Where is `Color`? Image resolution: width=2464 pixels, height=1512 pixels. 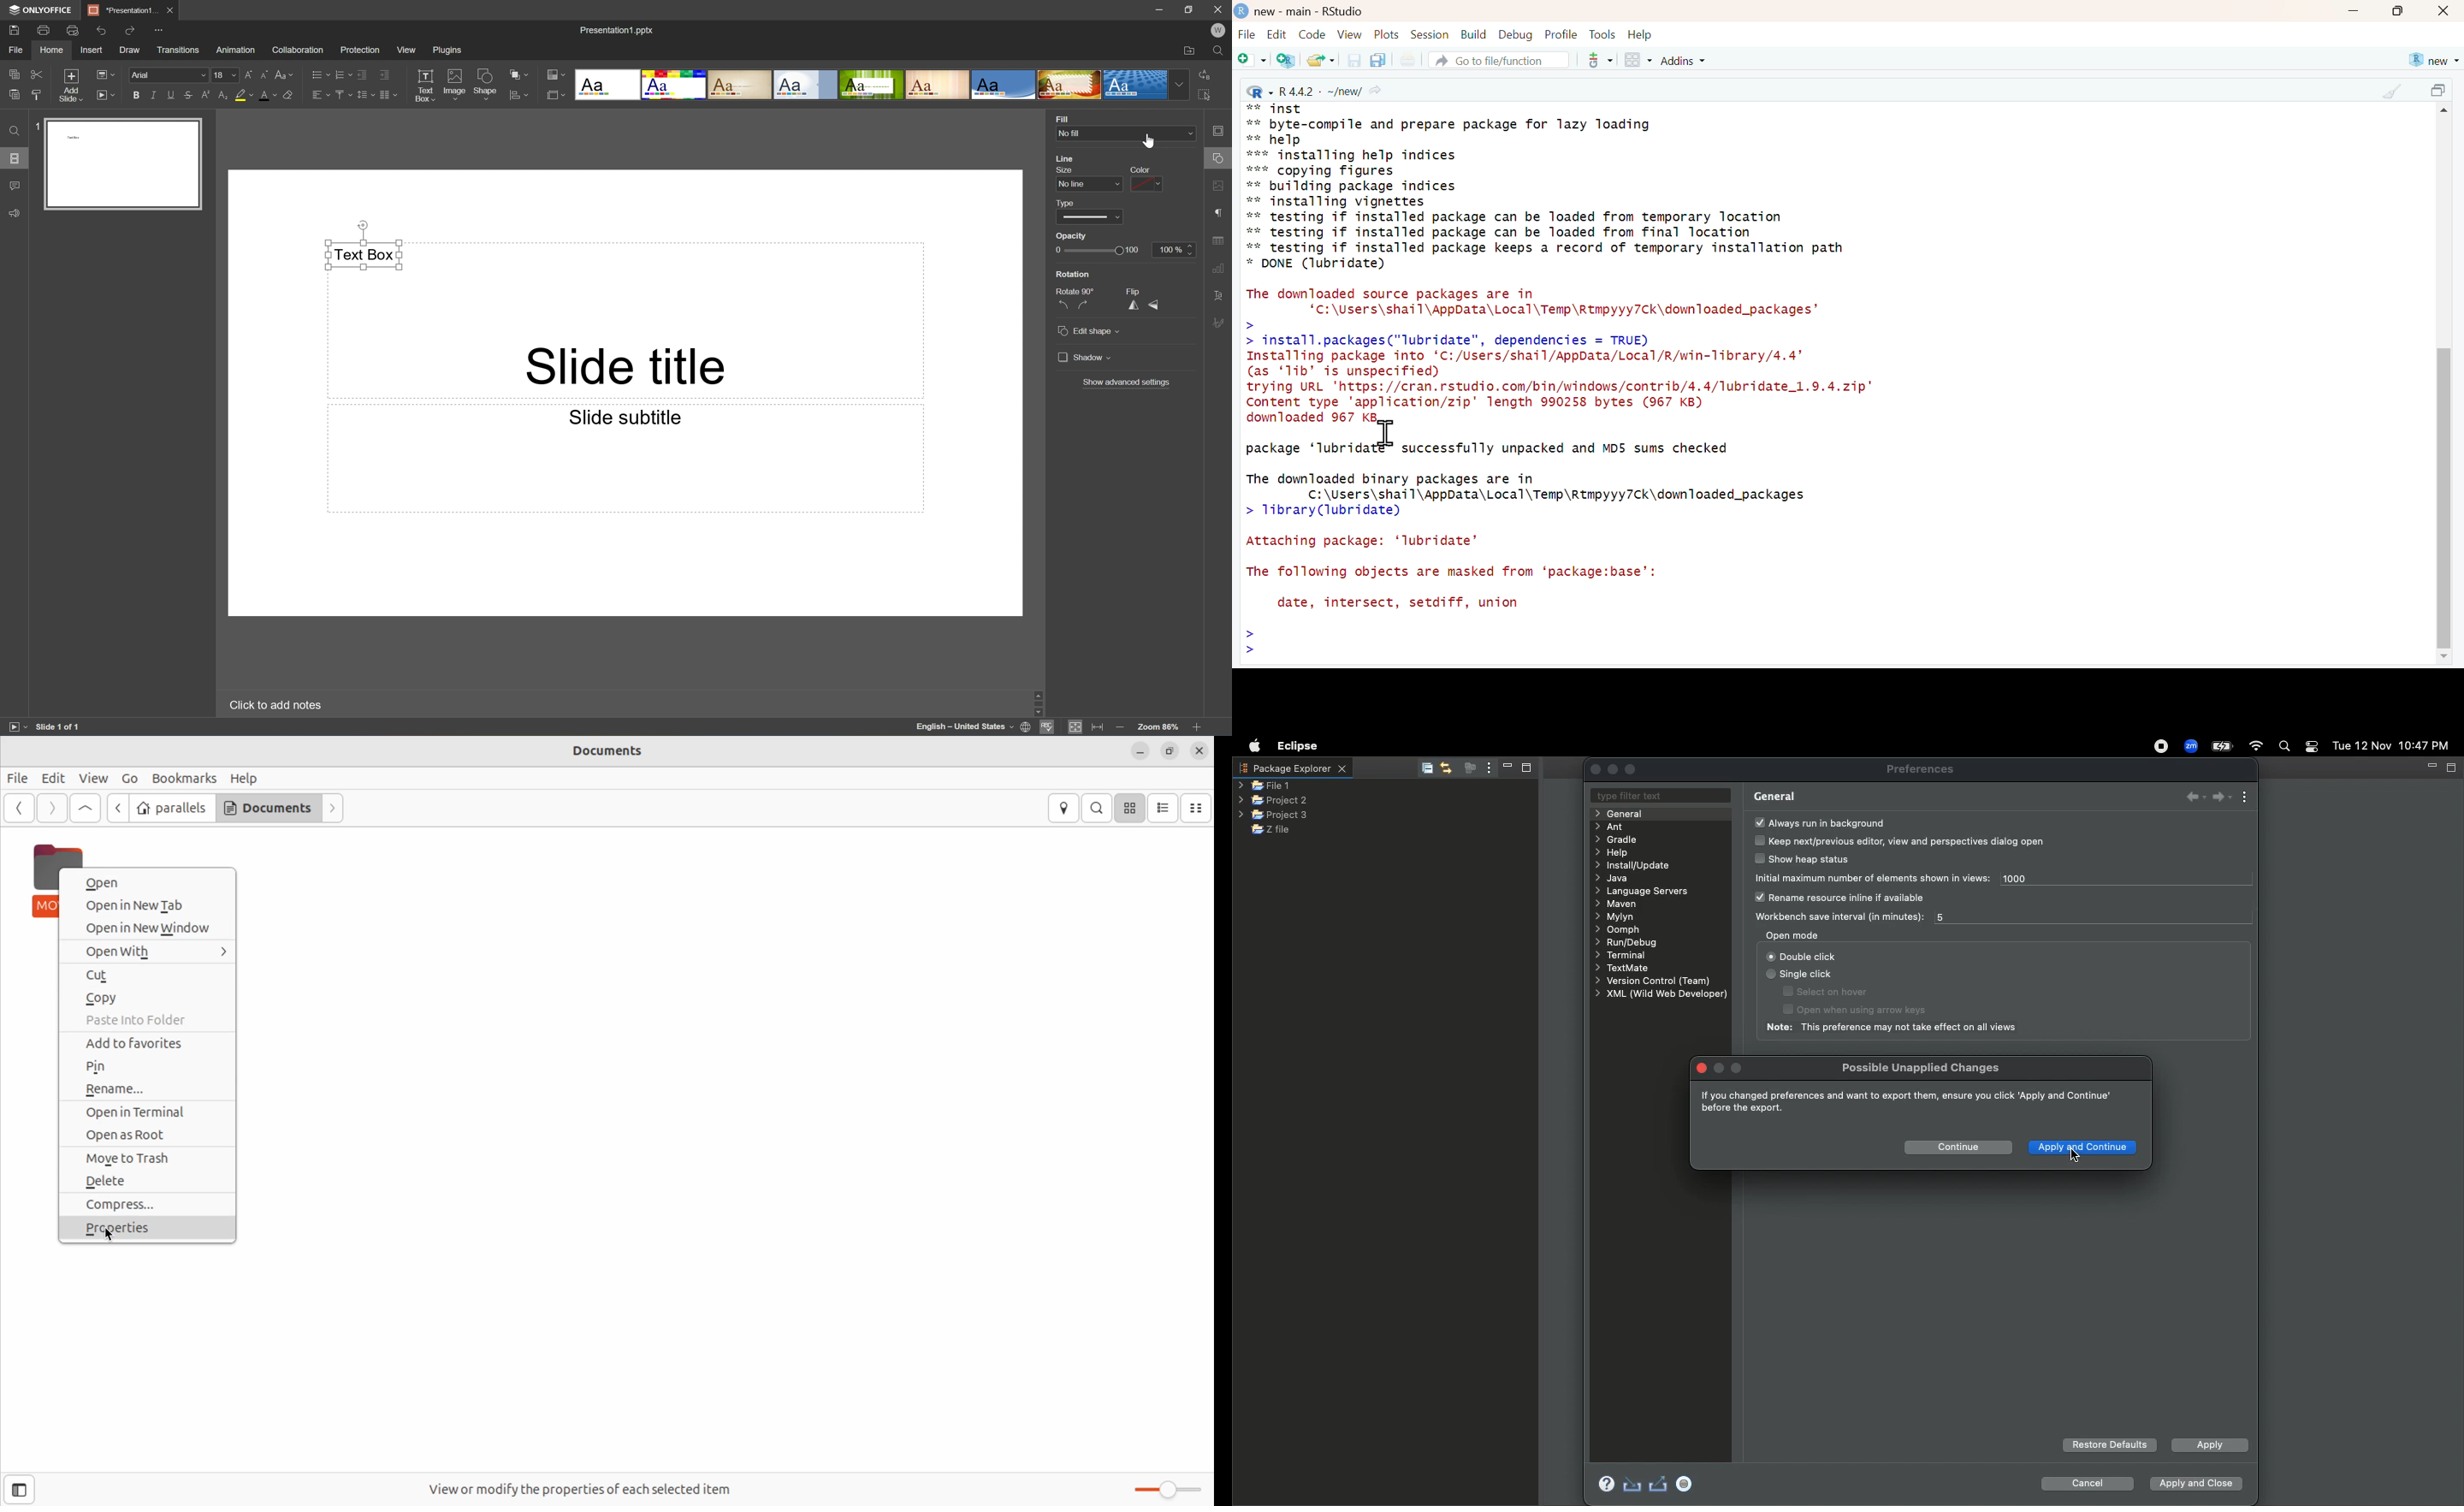
Color is located at coordinates (1144, 168).